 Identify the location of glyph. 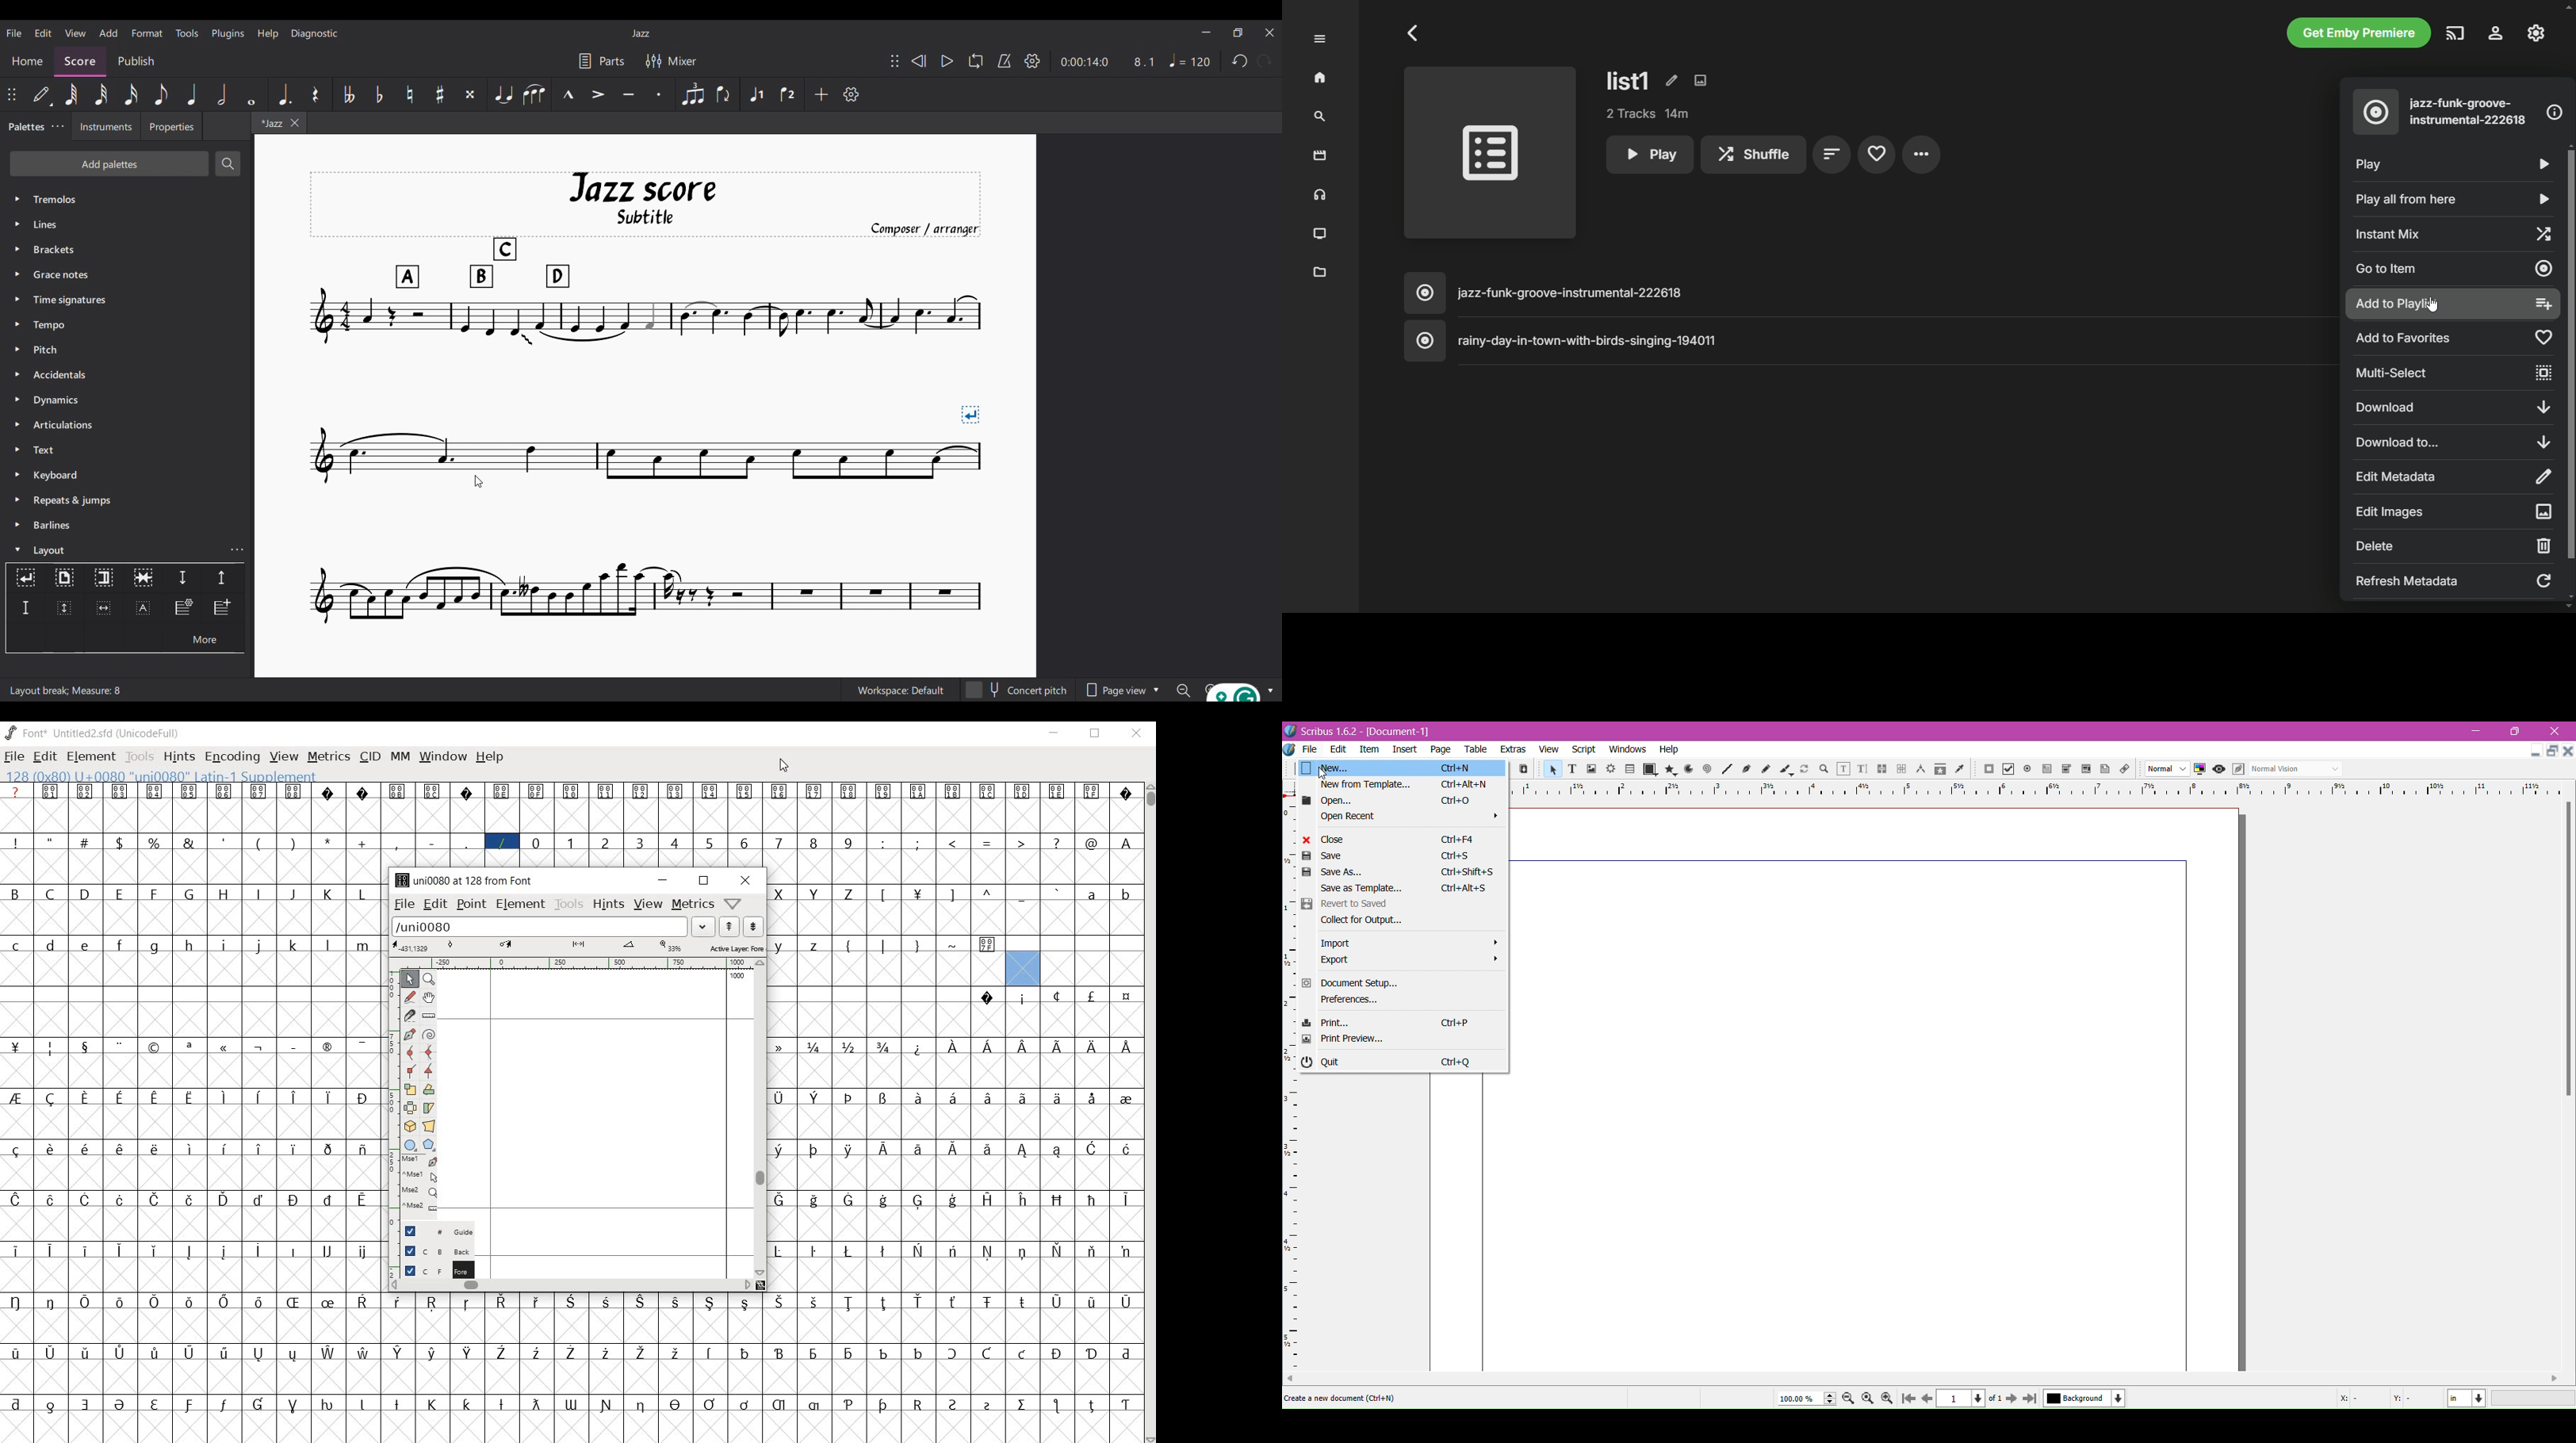
(814, 843).